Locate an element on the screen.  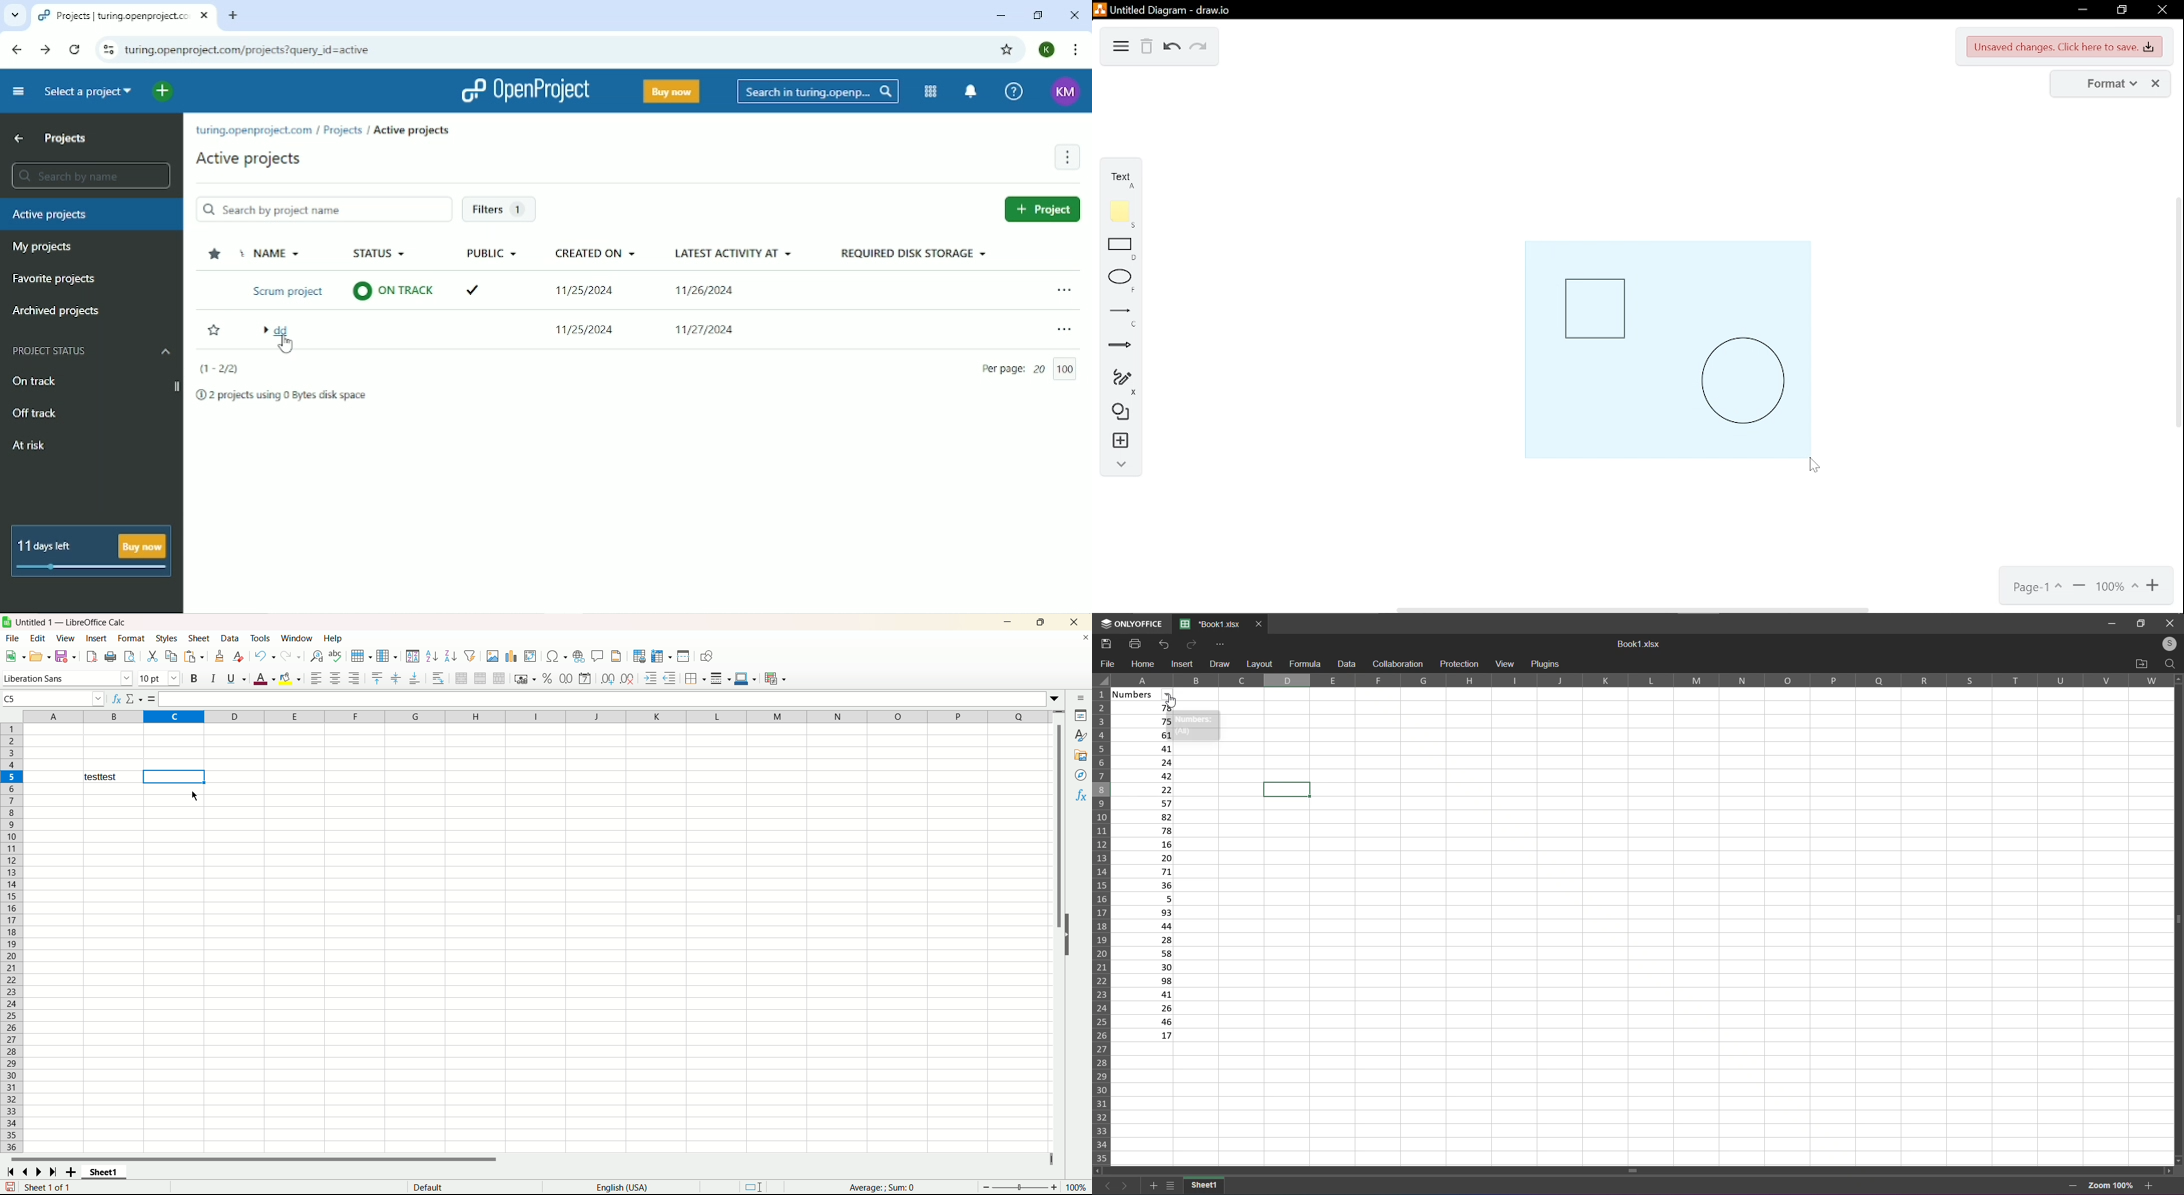
close format is located at coordinates (2155, 84).